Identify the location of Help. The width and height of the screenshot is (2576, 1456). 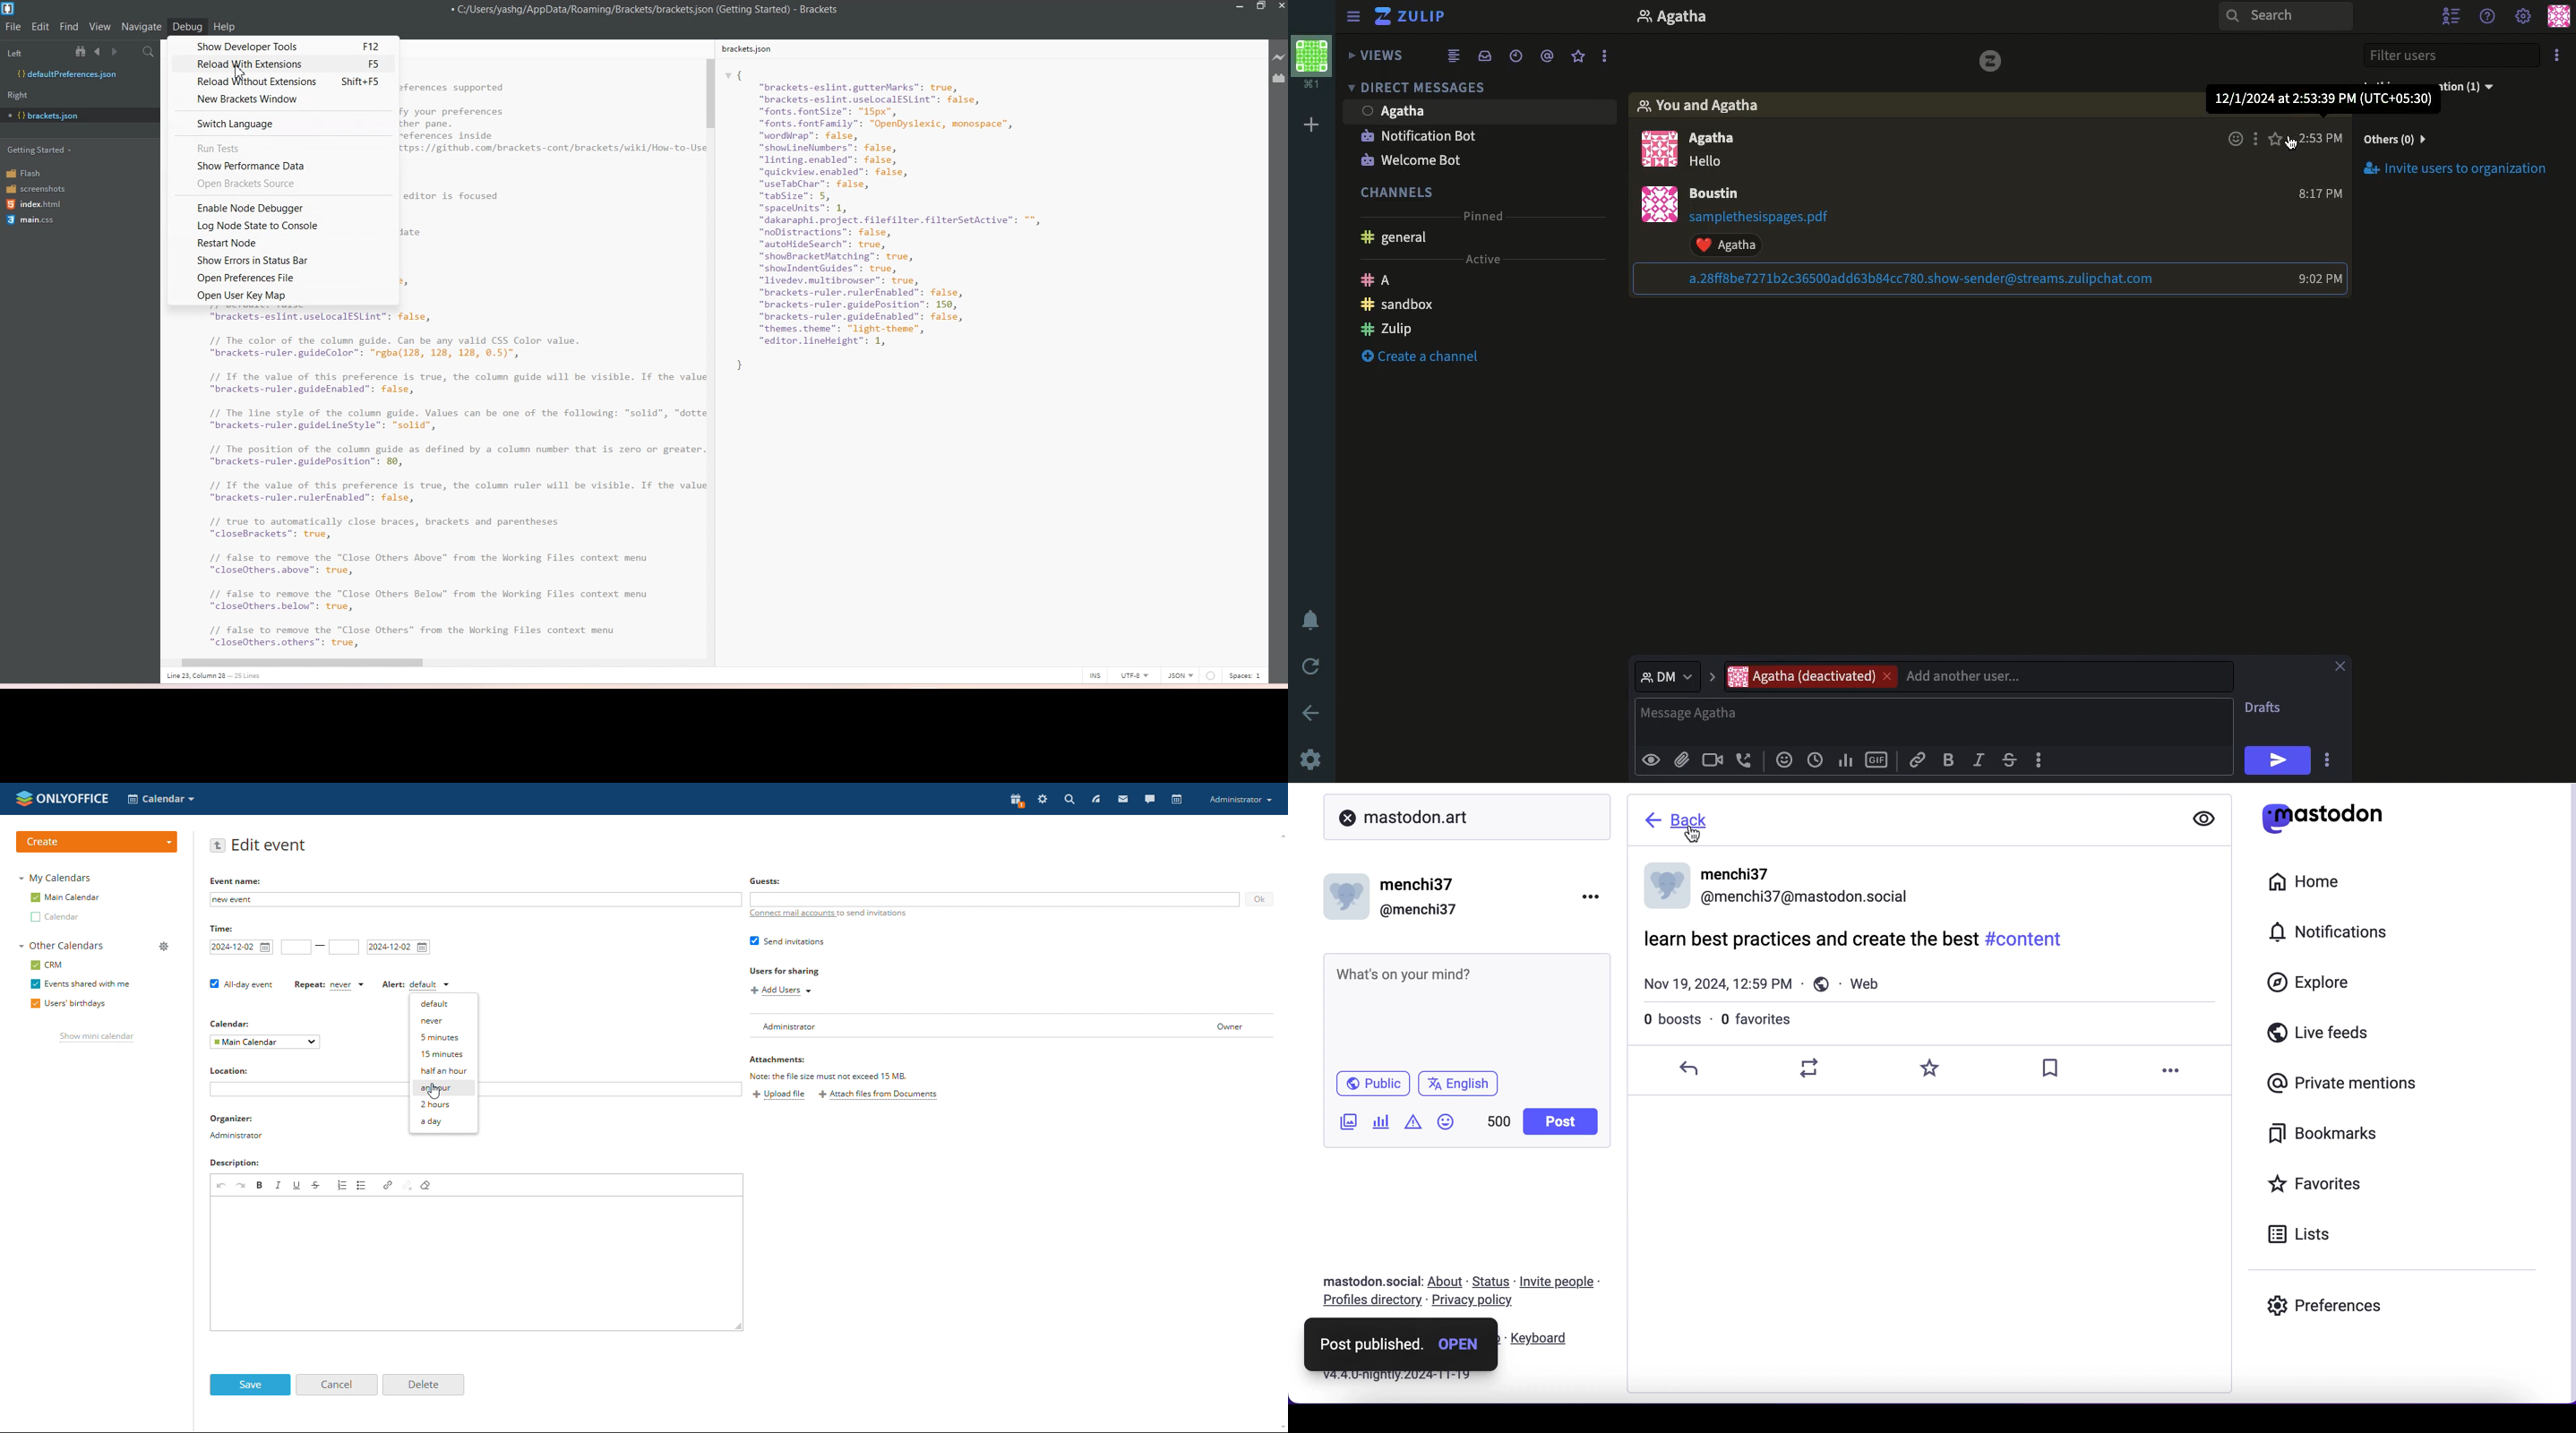
(225, 25).